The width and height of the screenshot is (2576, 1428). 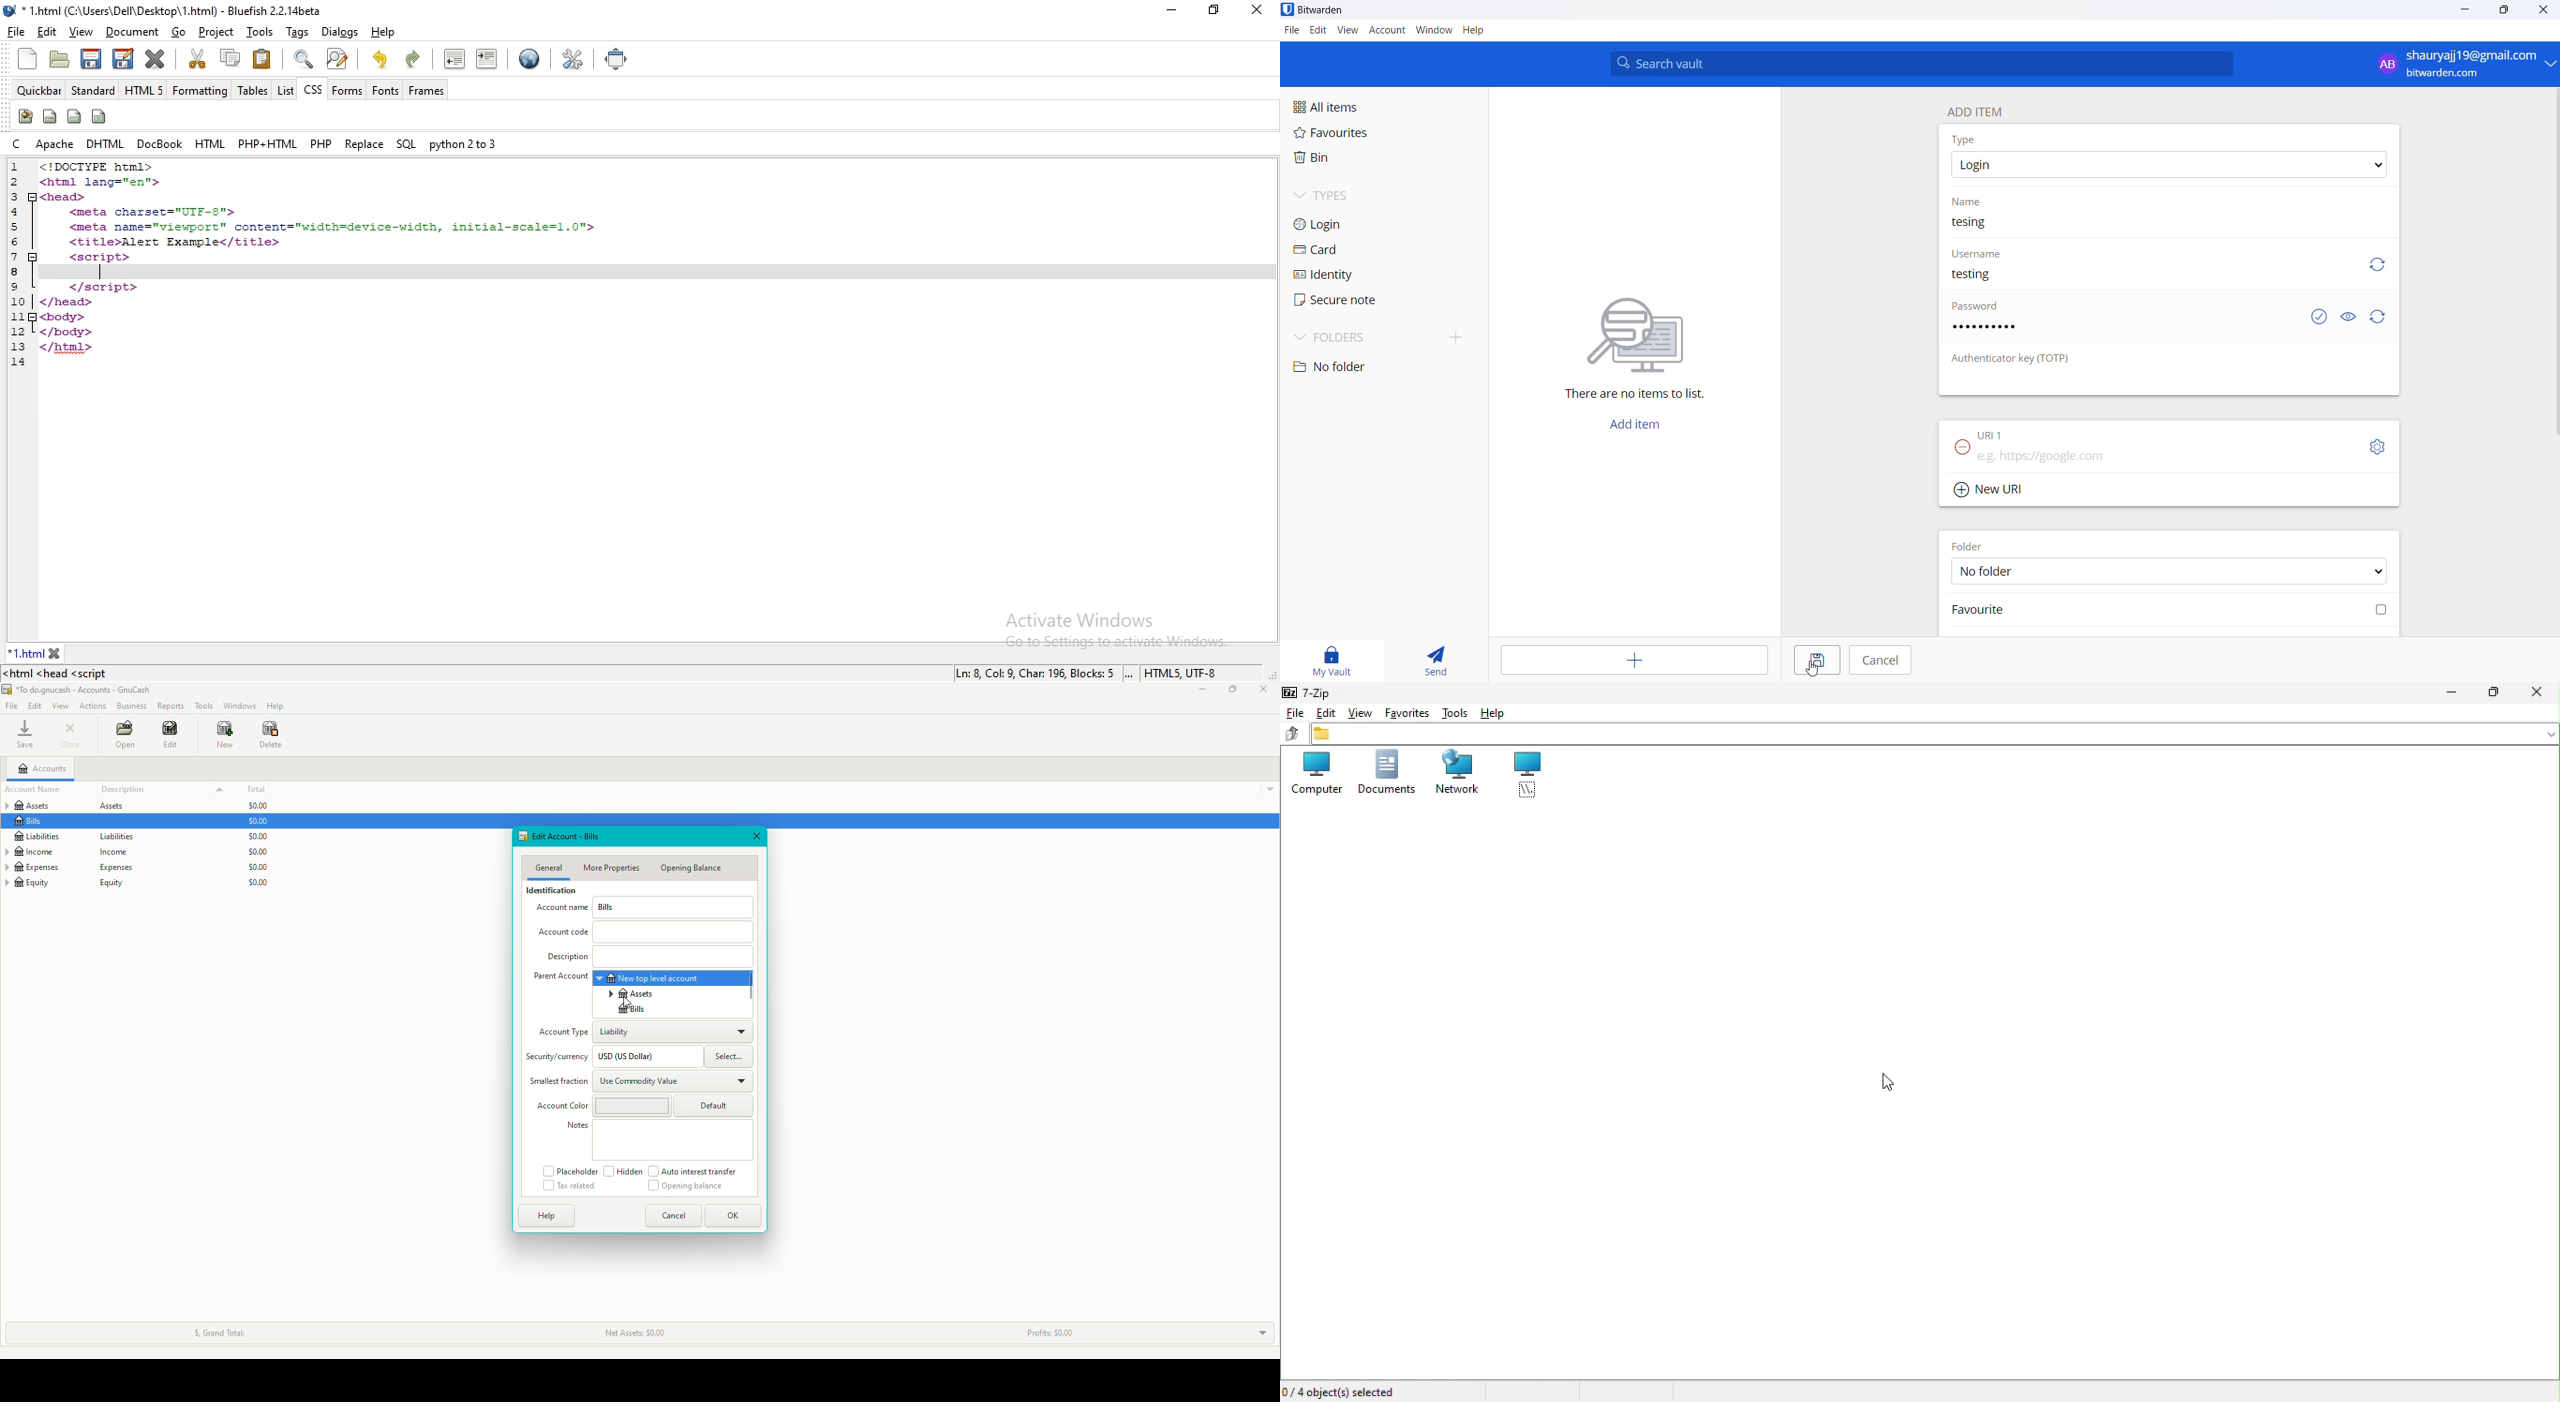 What do you see at coordinates (69, 867) in the screenshot?
I see `Expenses` at bounding box center [69, 867].